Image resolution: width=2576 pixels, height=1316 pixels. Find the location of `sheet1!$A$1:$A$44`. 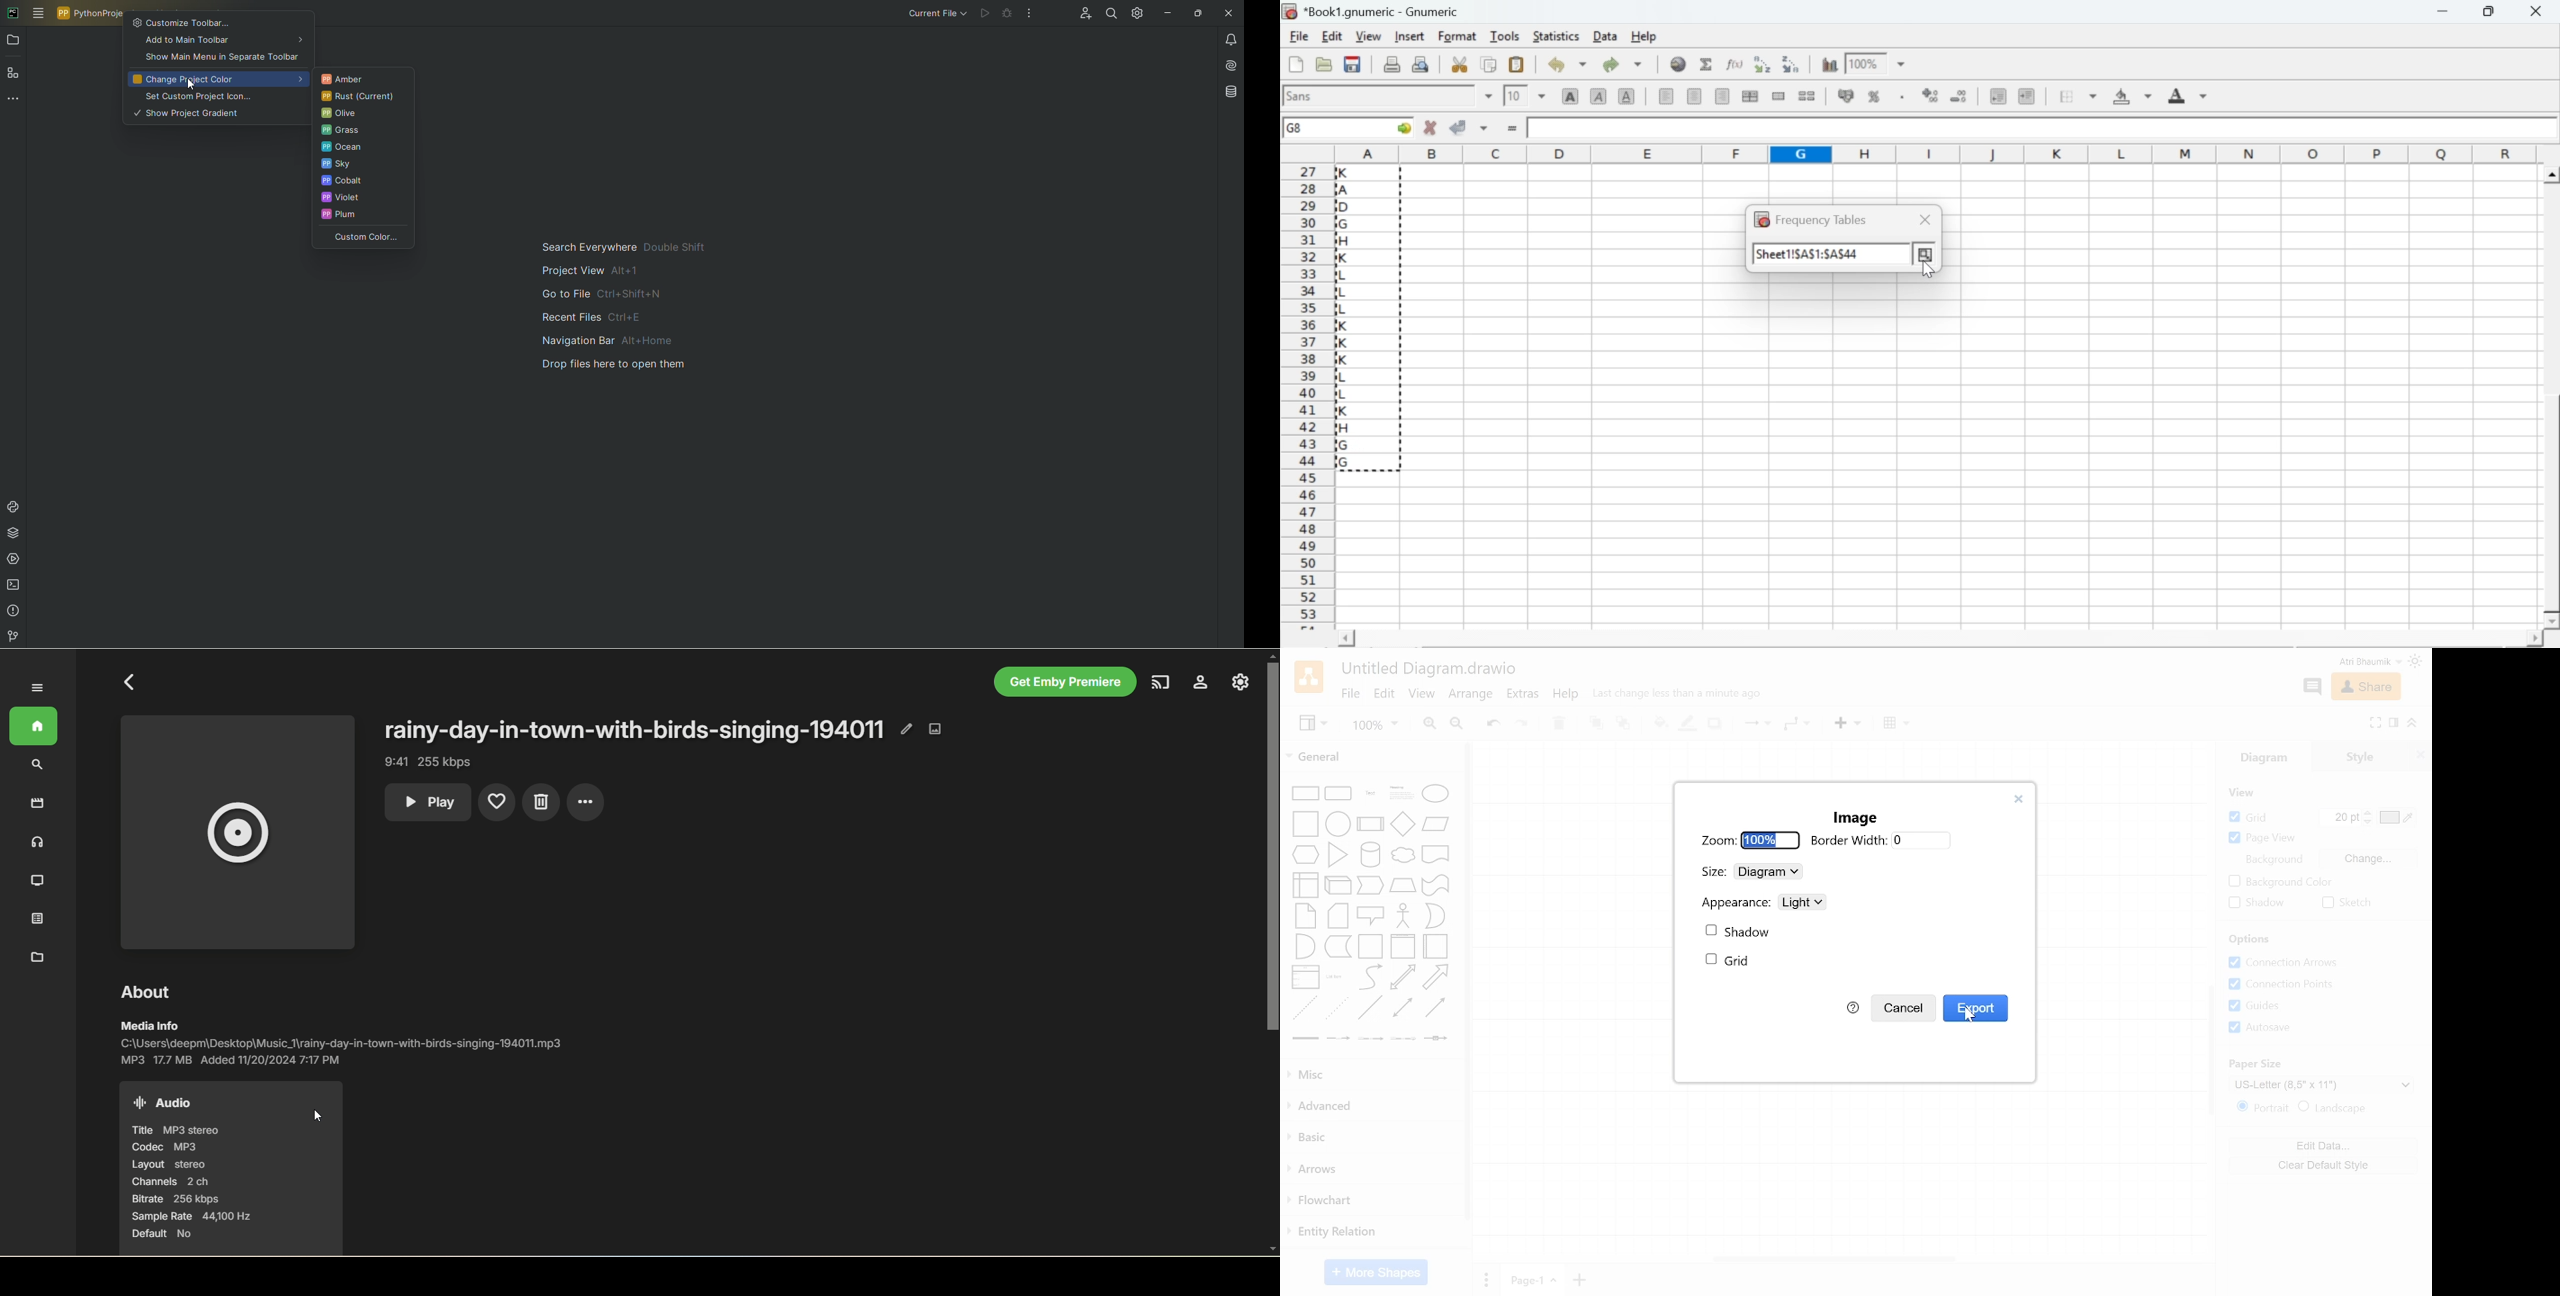

sheet1!$A$1:$A$44 is located at coordinates (1808, 254).